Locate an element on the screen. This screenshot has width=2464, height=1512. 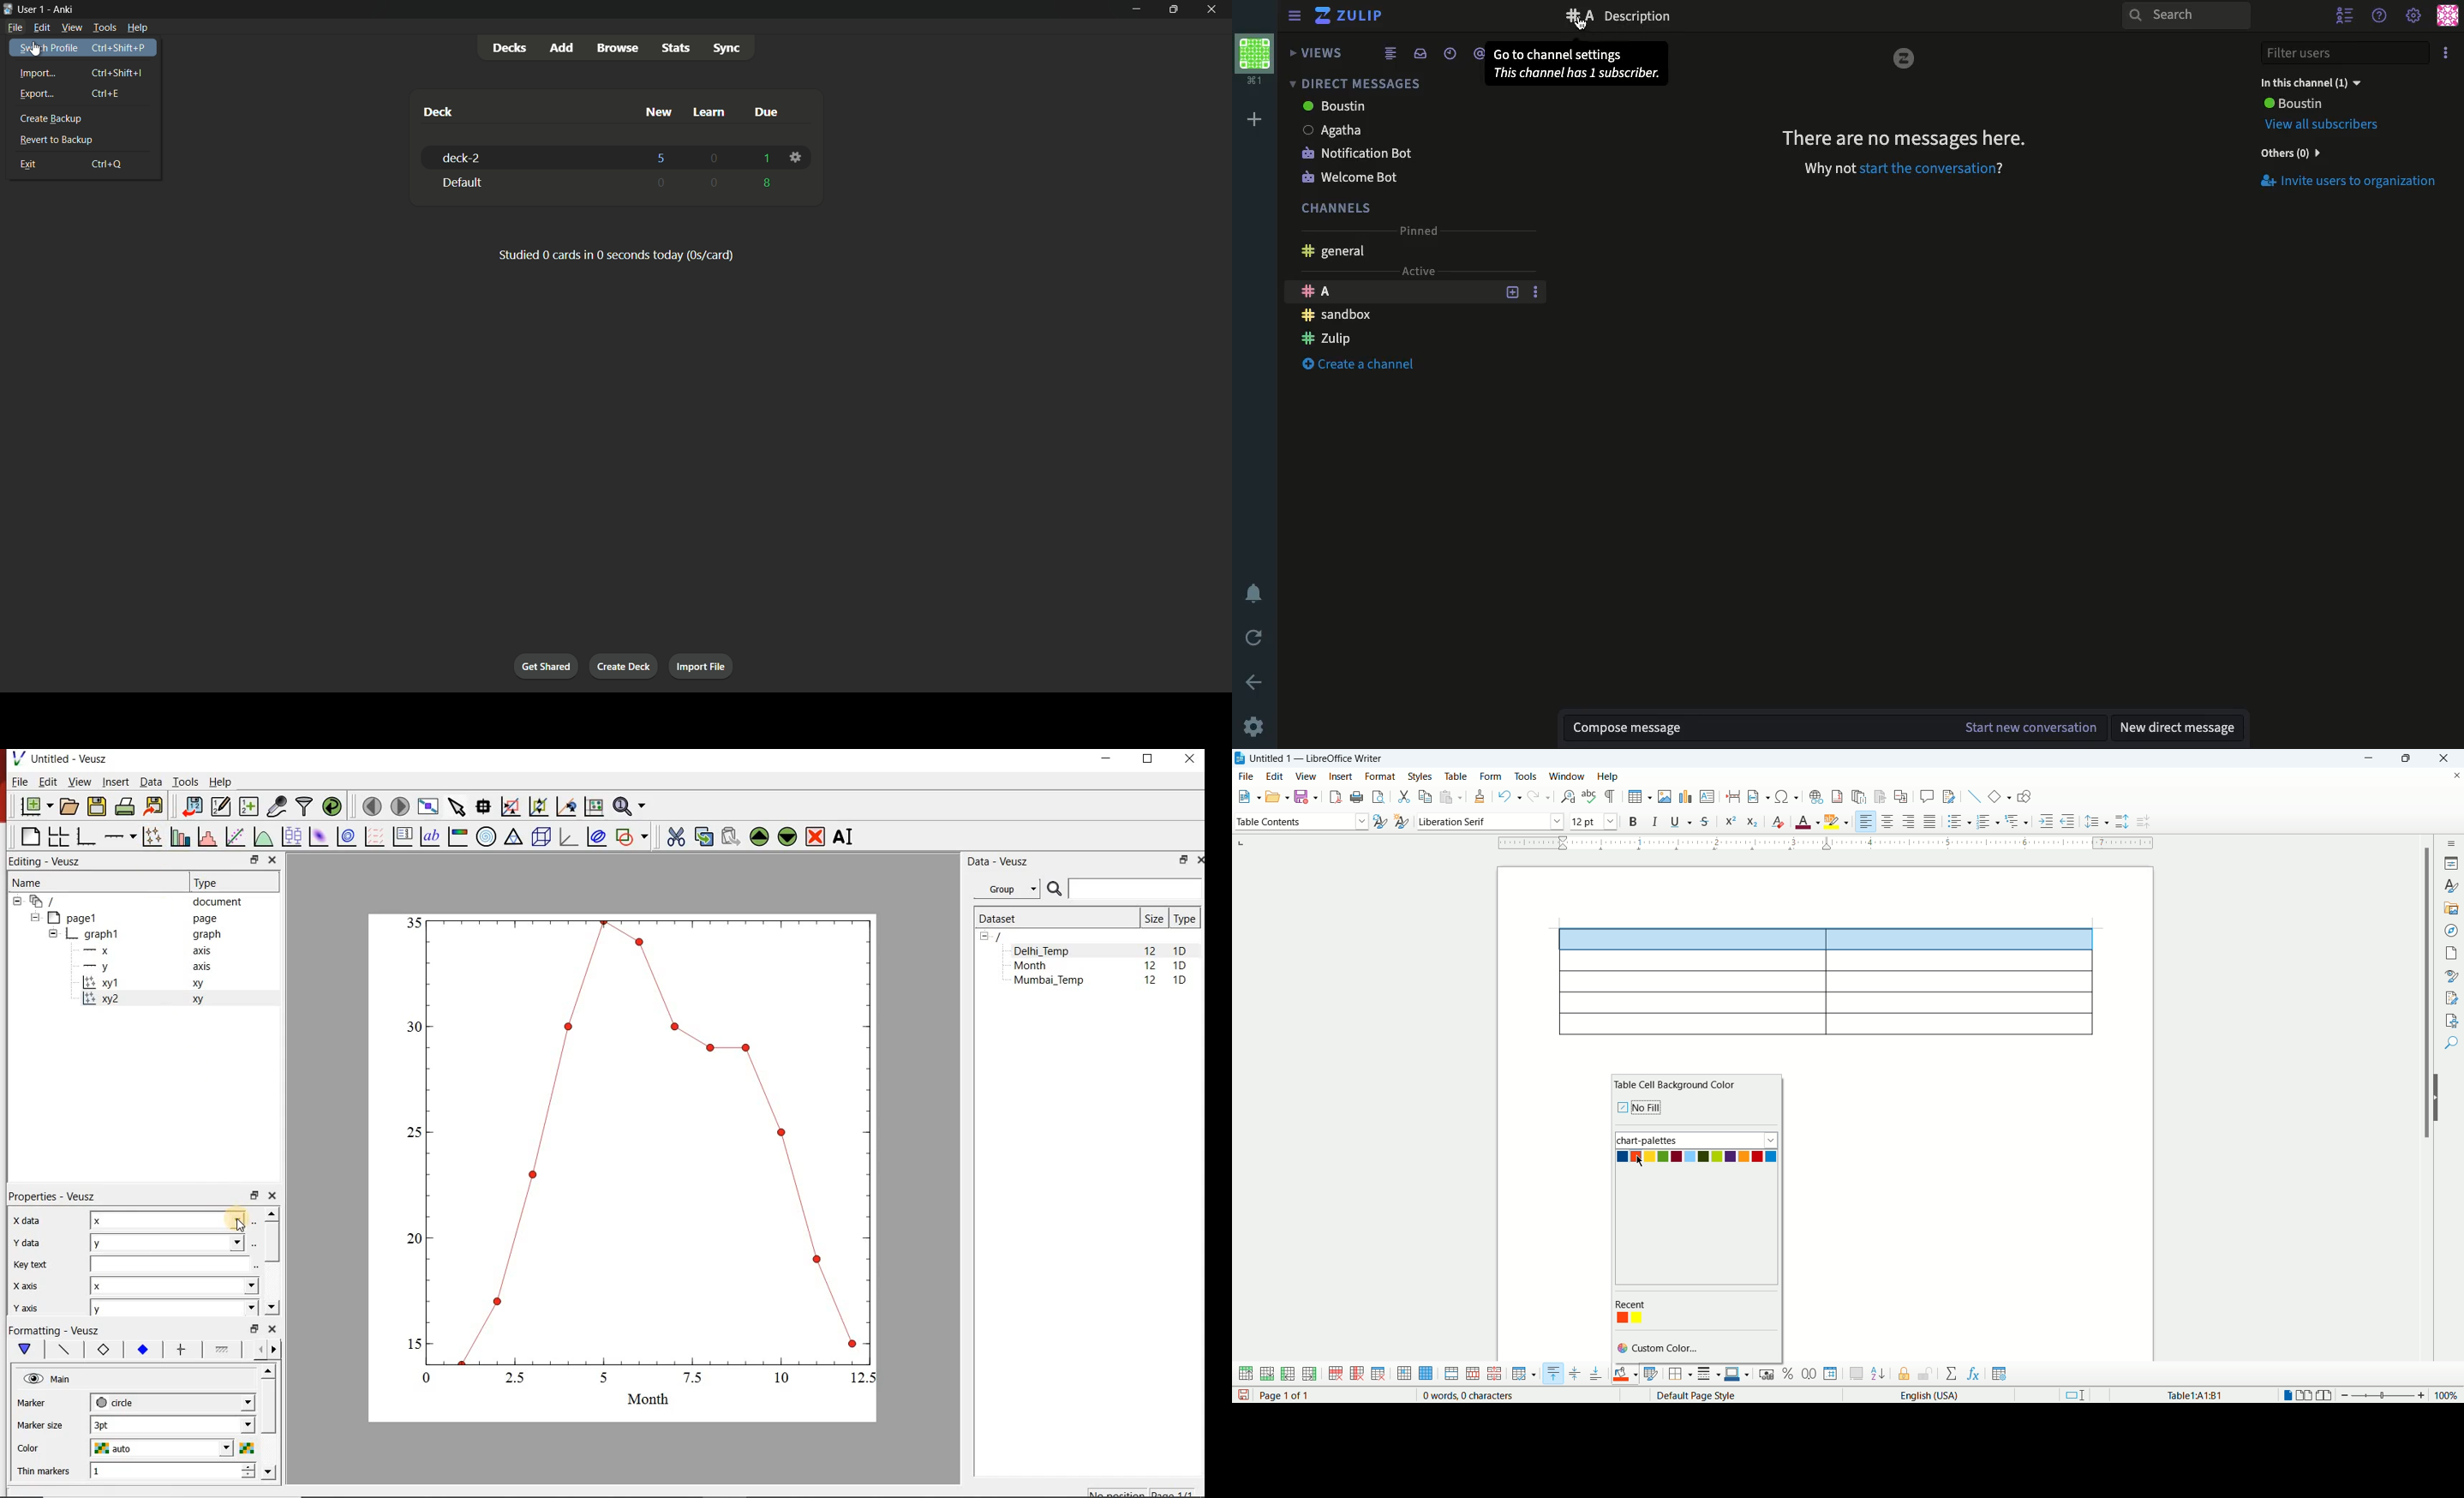
RESTORE is located at coordinates (1184, 860).